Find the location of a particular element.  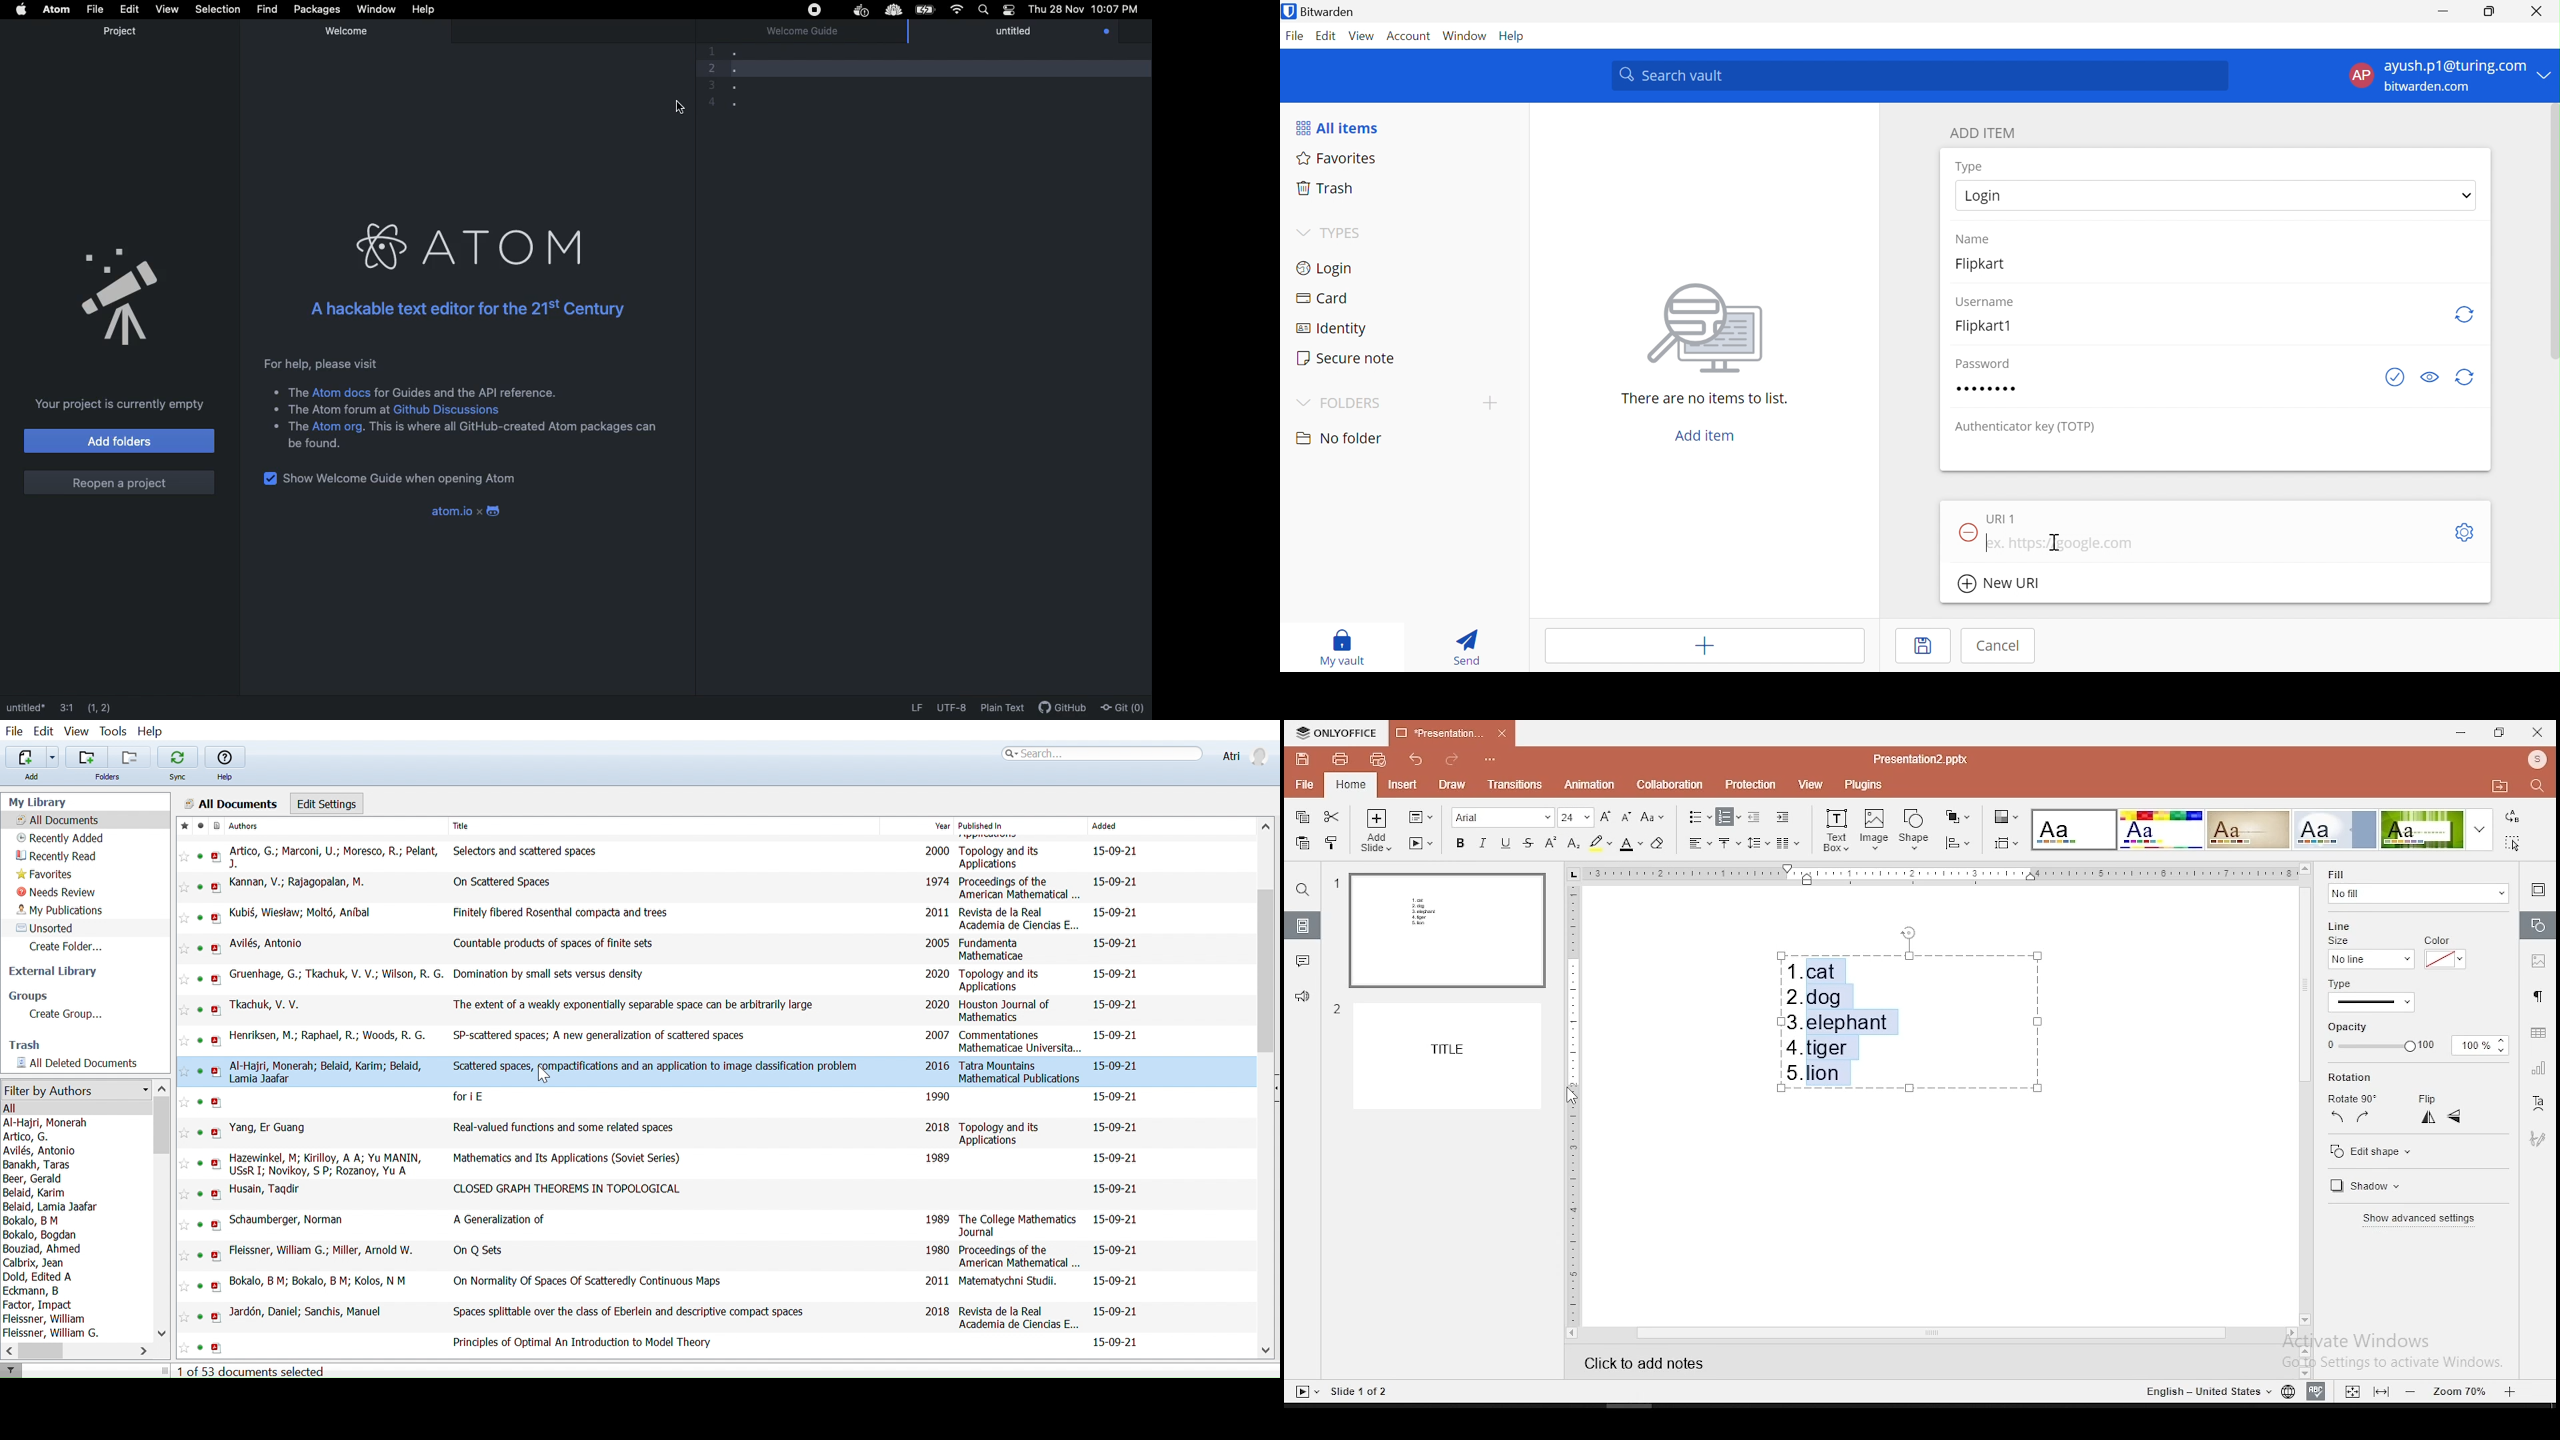

Trash is located at coordinates (1322, 189).